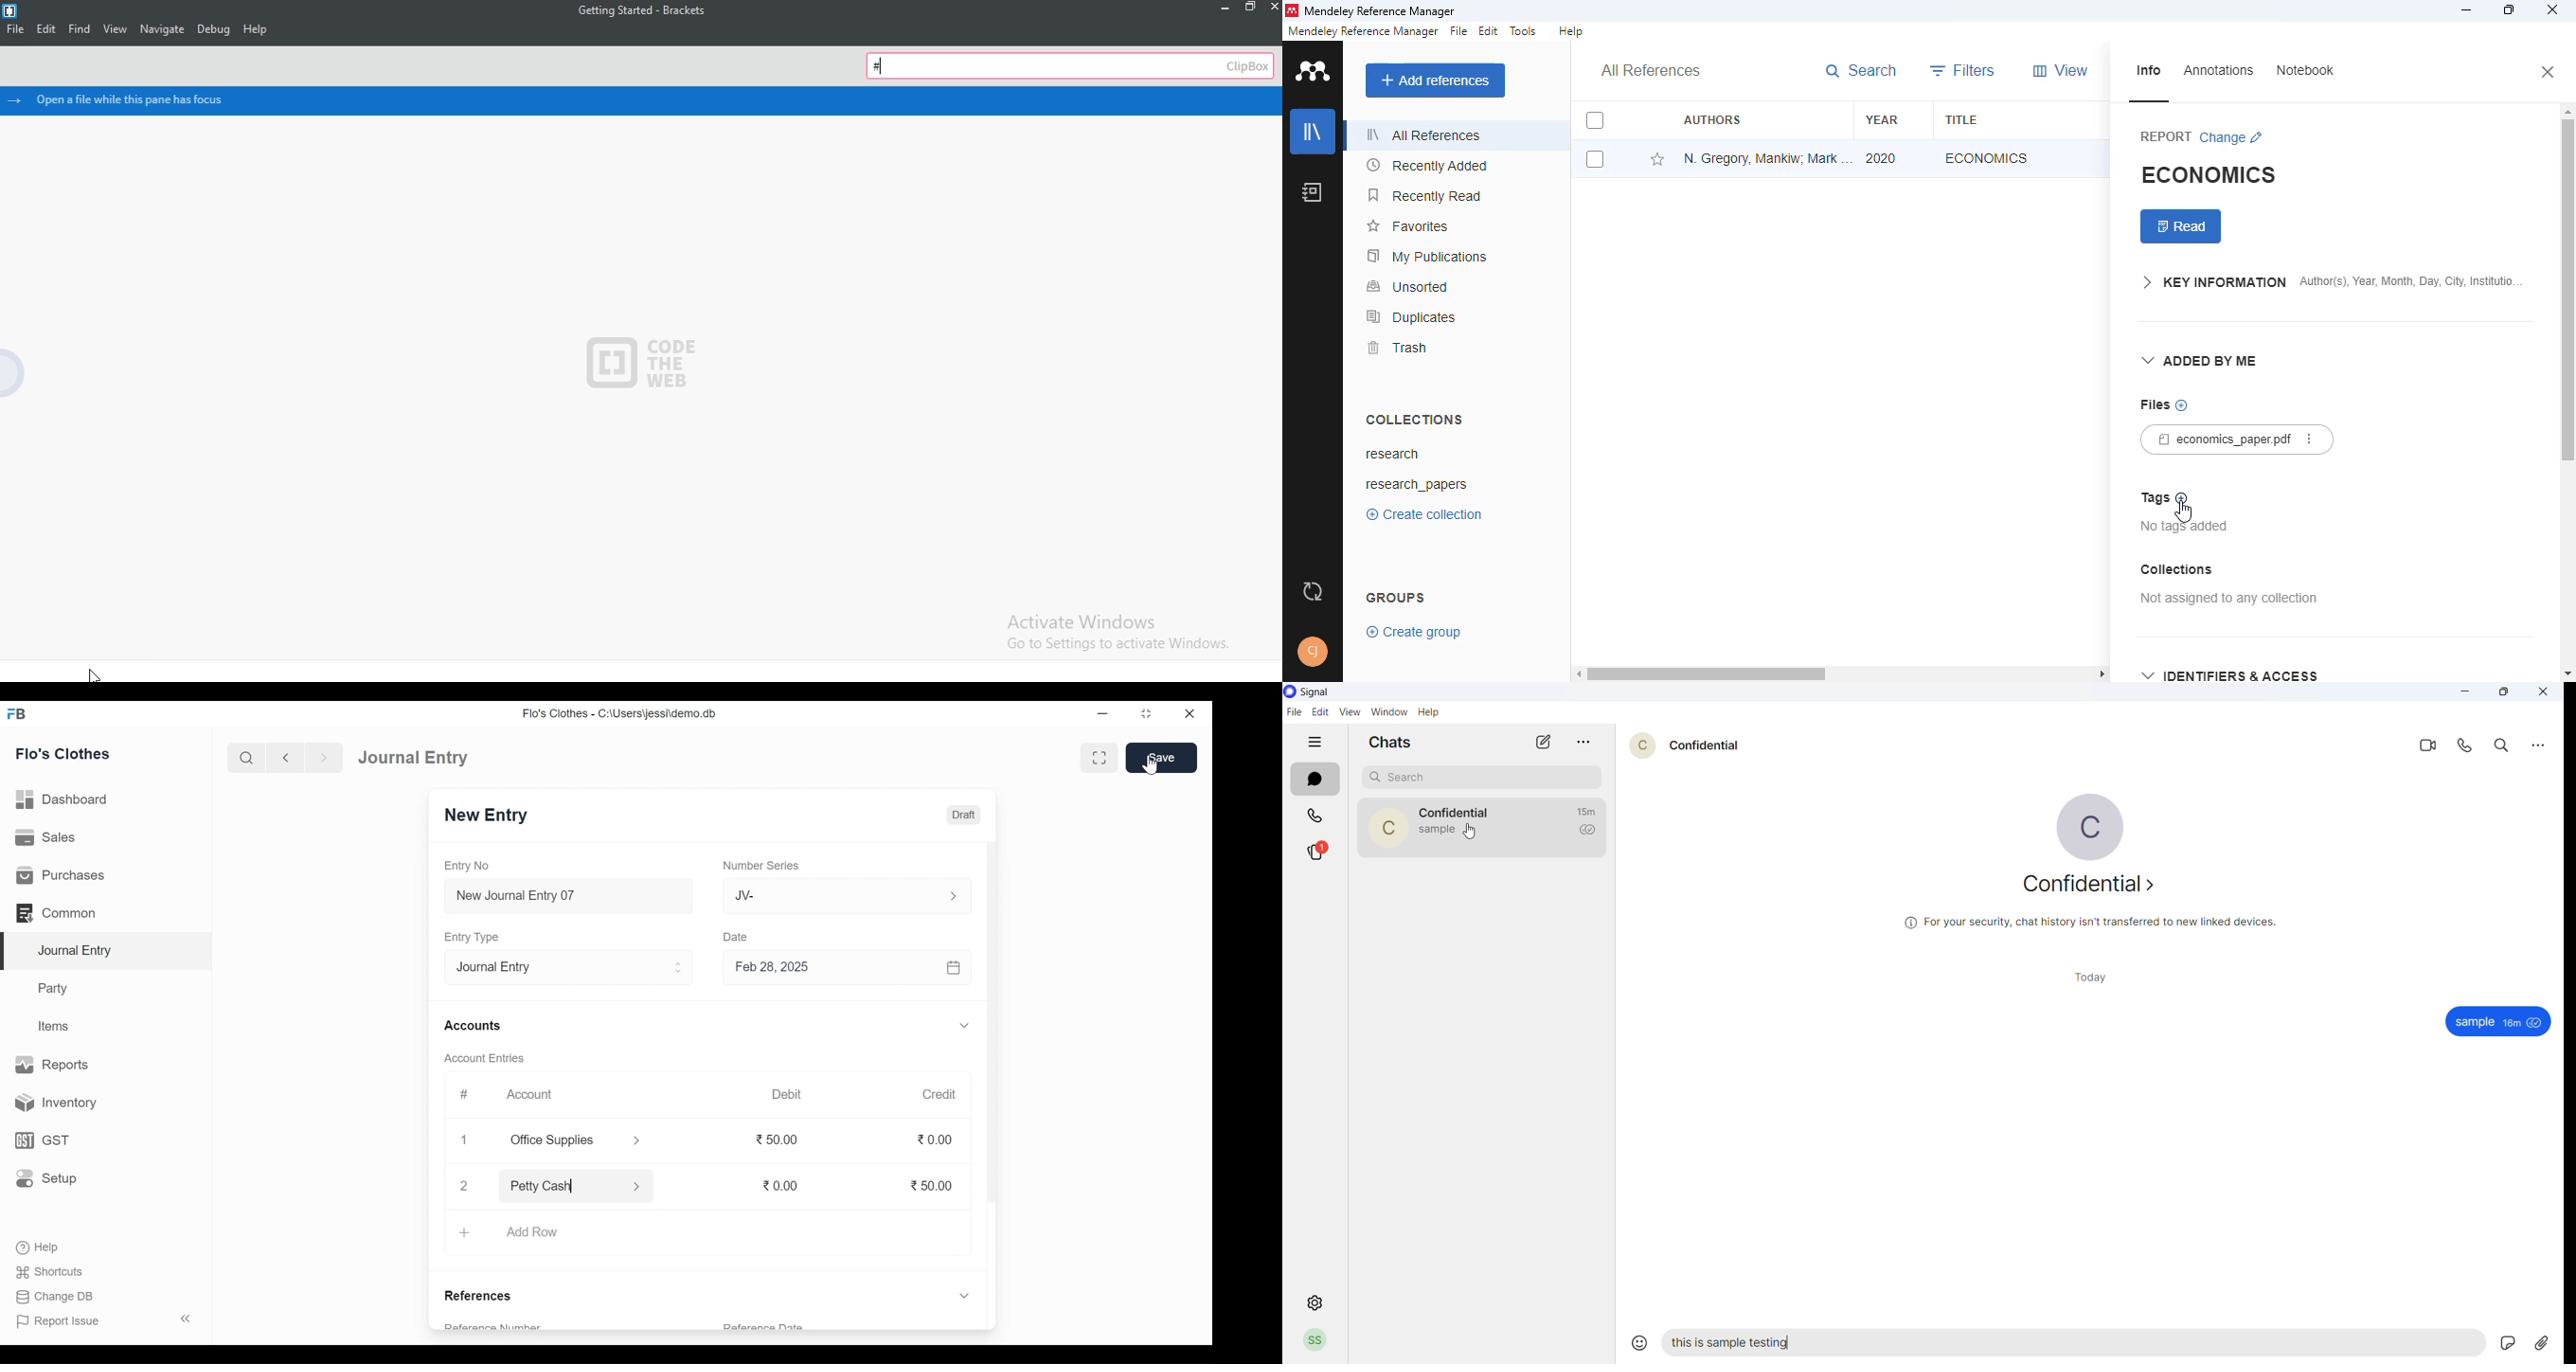 The image size is (2576, 1372). Describe the element at coordinates (569, 898) in the screenshot. I see `New Journal Entry 07` at that location.